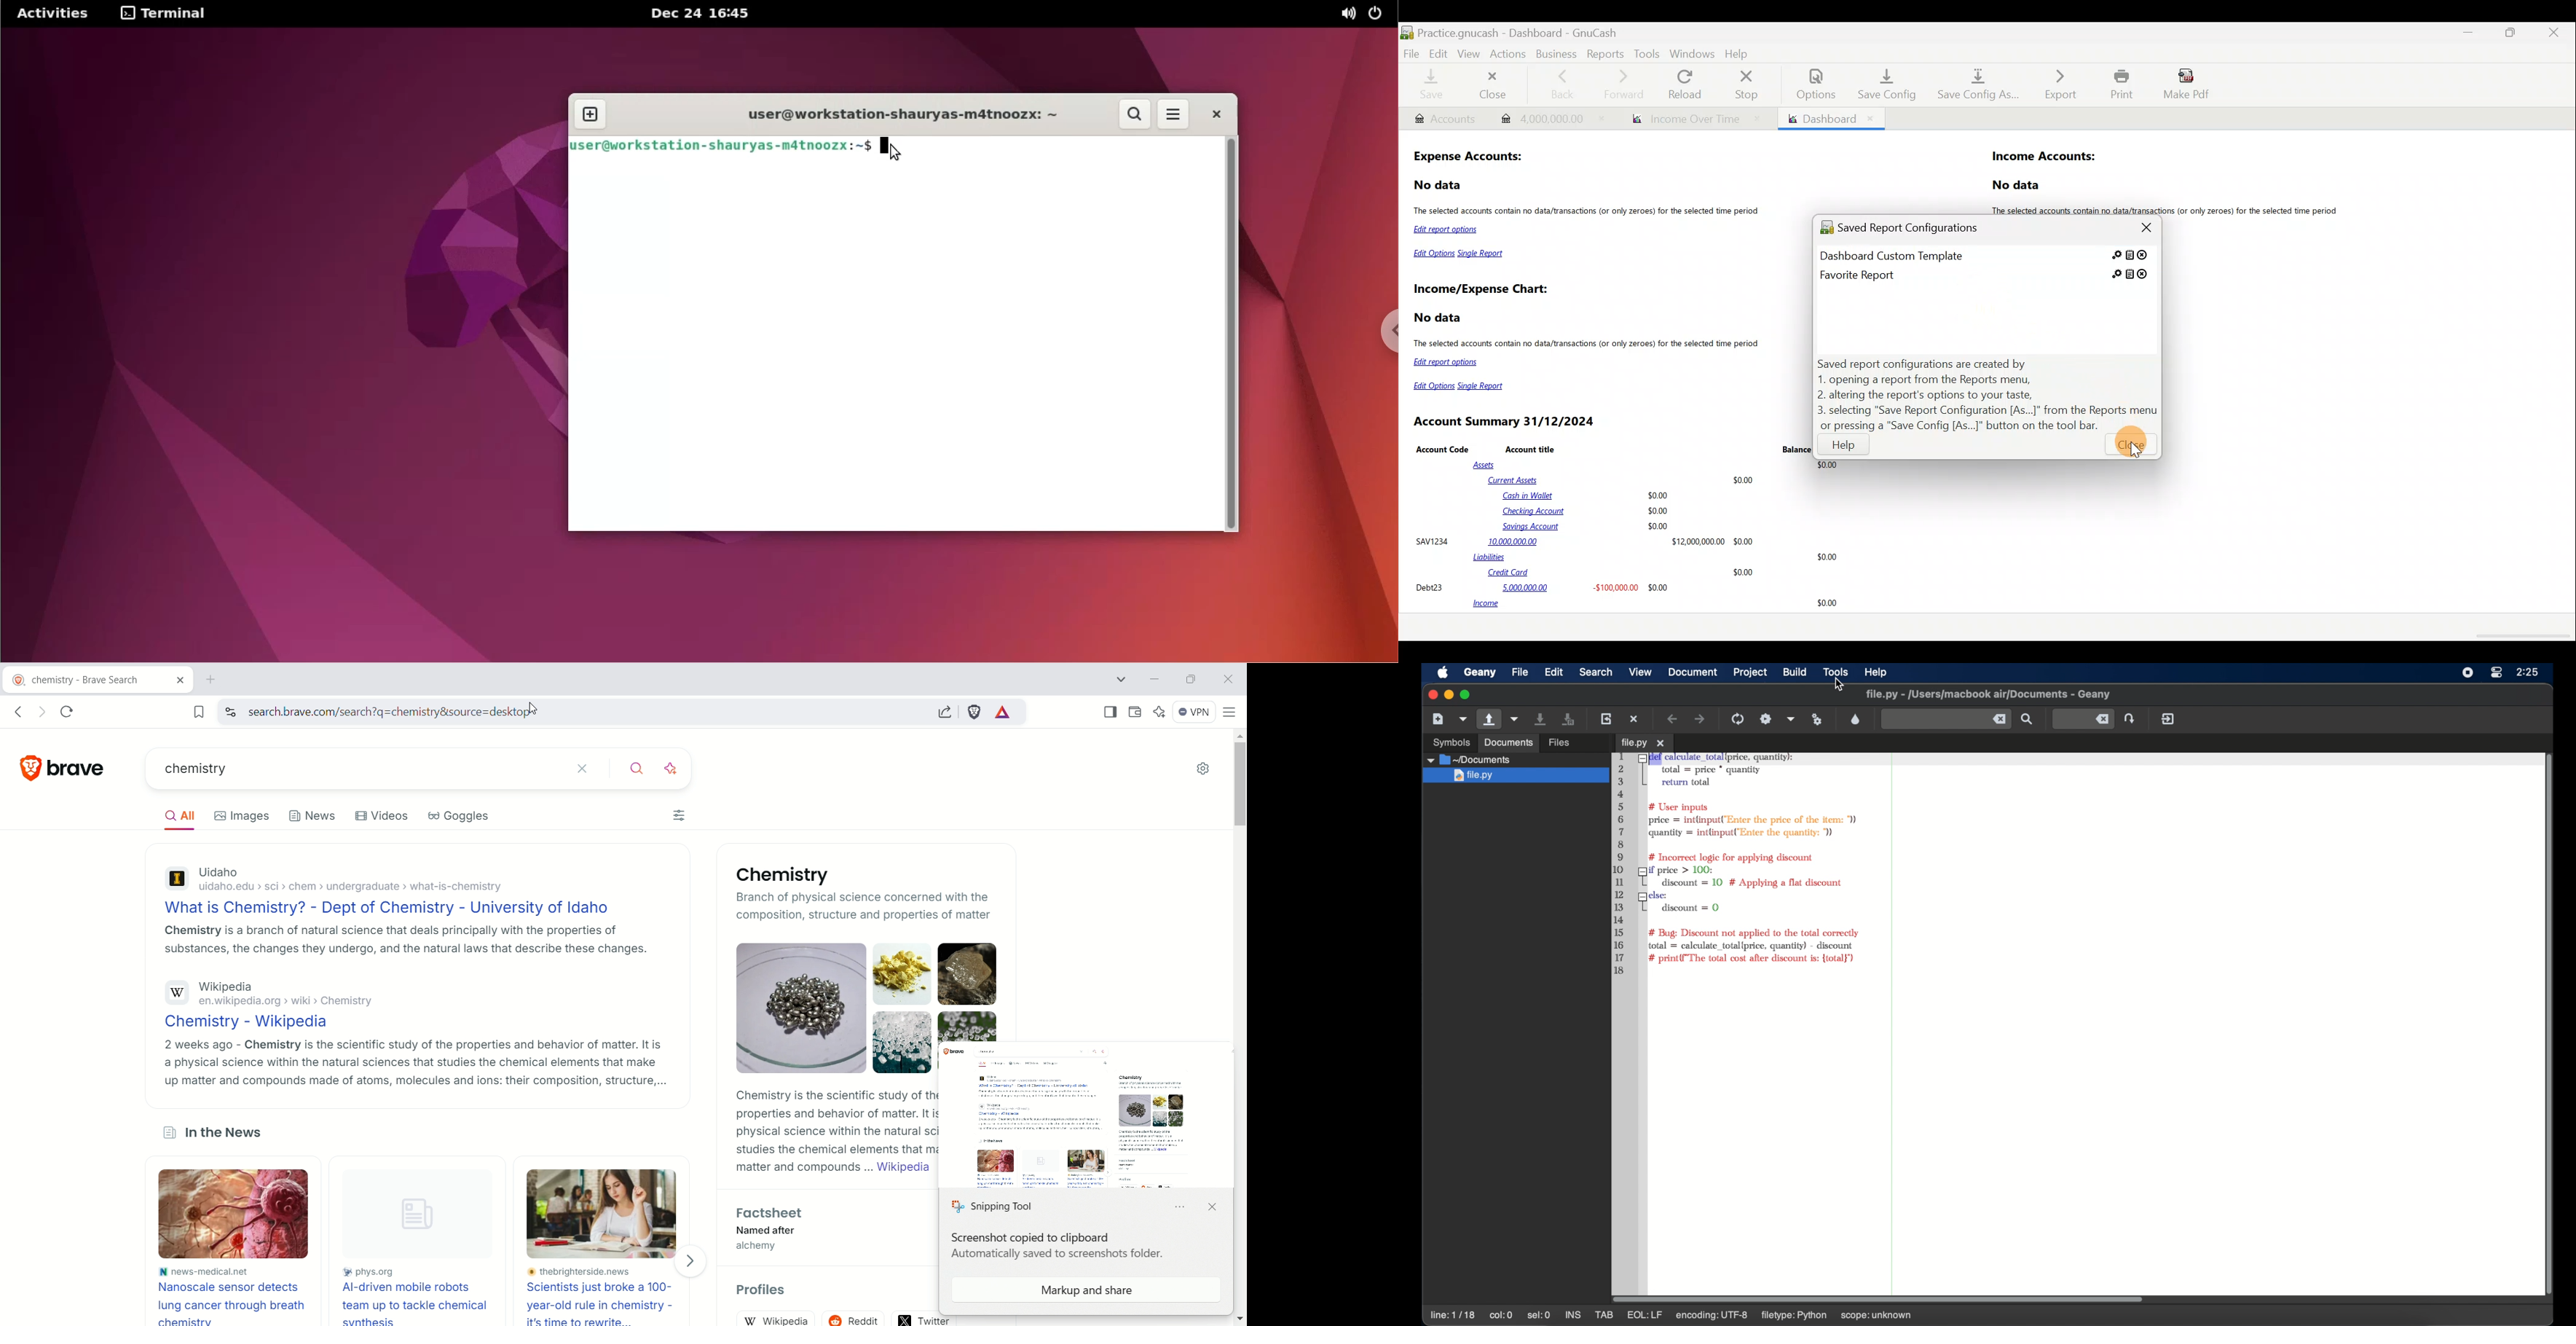 The image size is (2576, 1344). I want to click on Close, so click(2555, 34).